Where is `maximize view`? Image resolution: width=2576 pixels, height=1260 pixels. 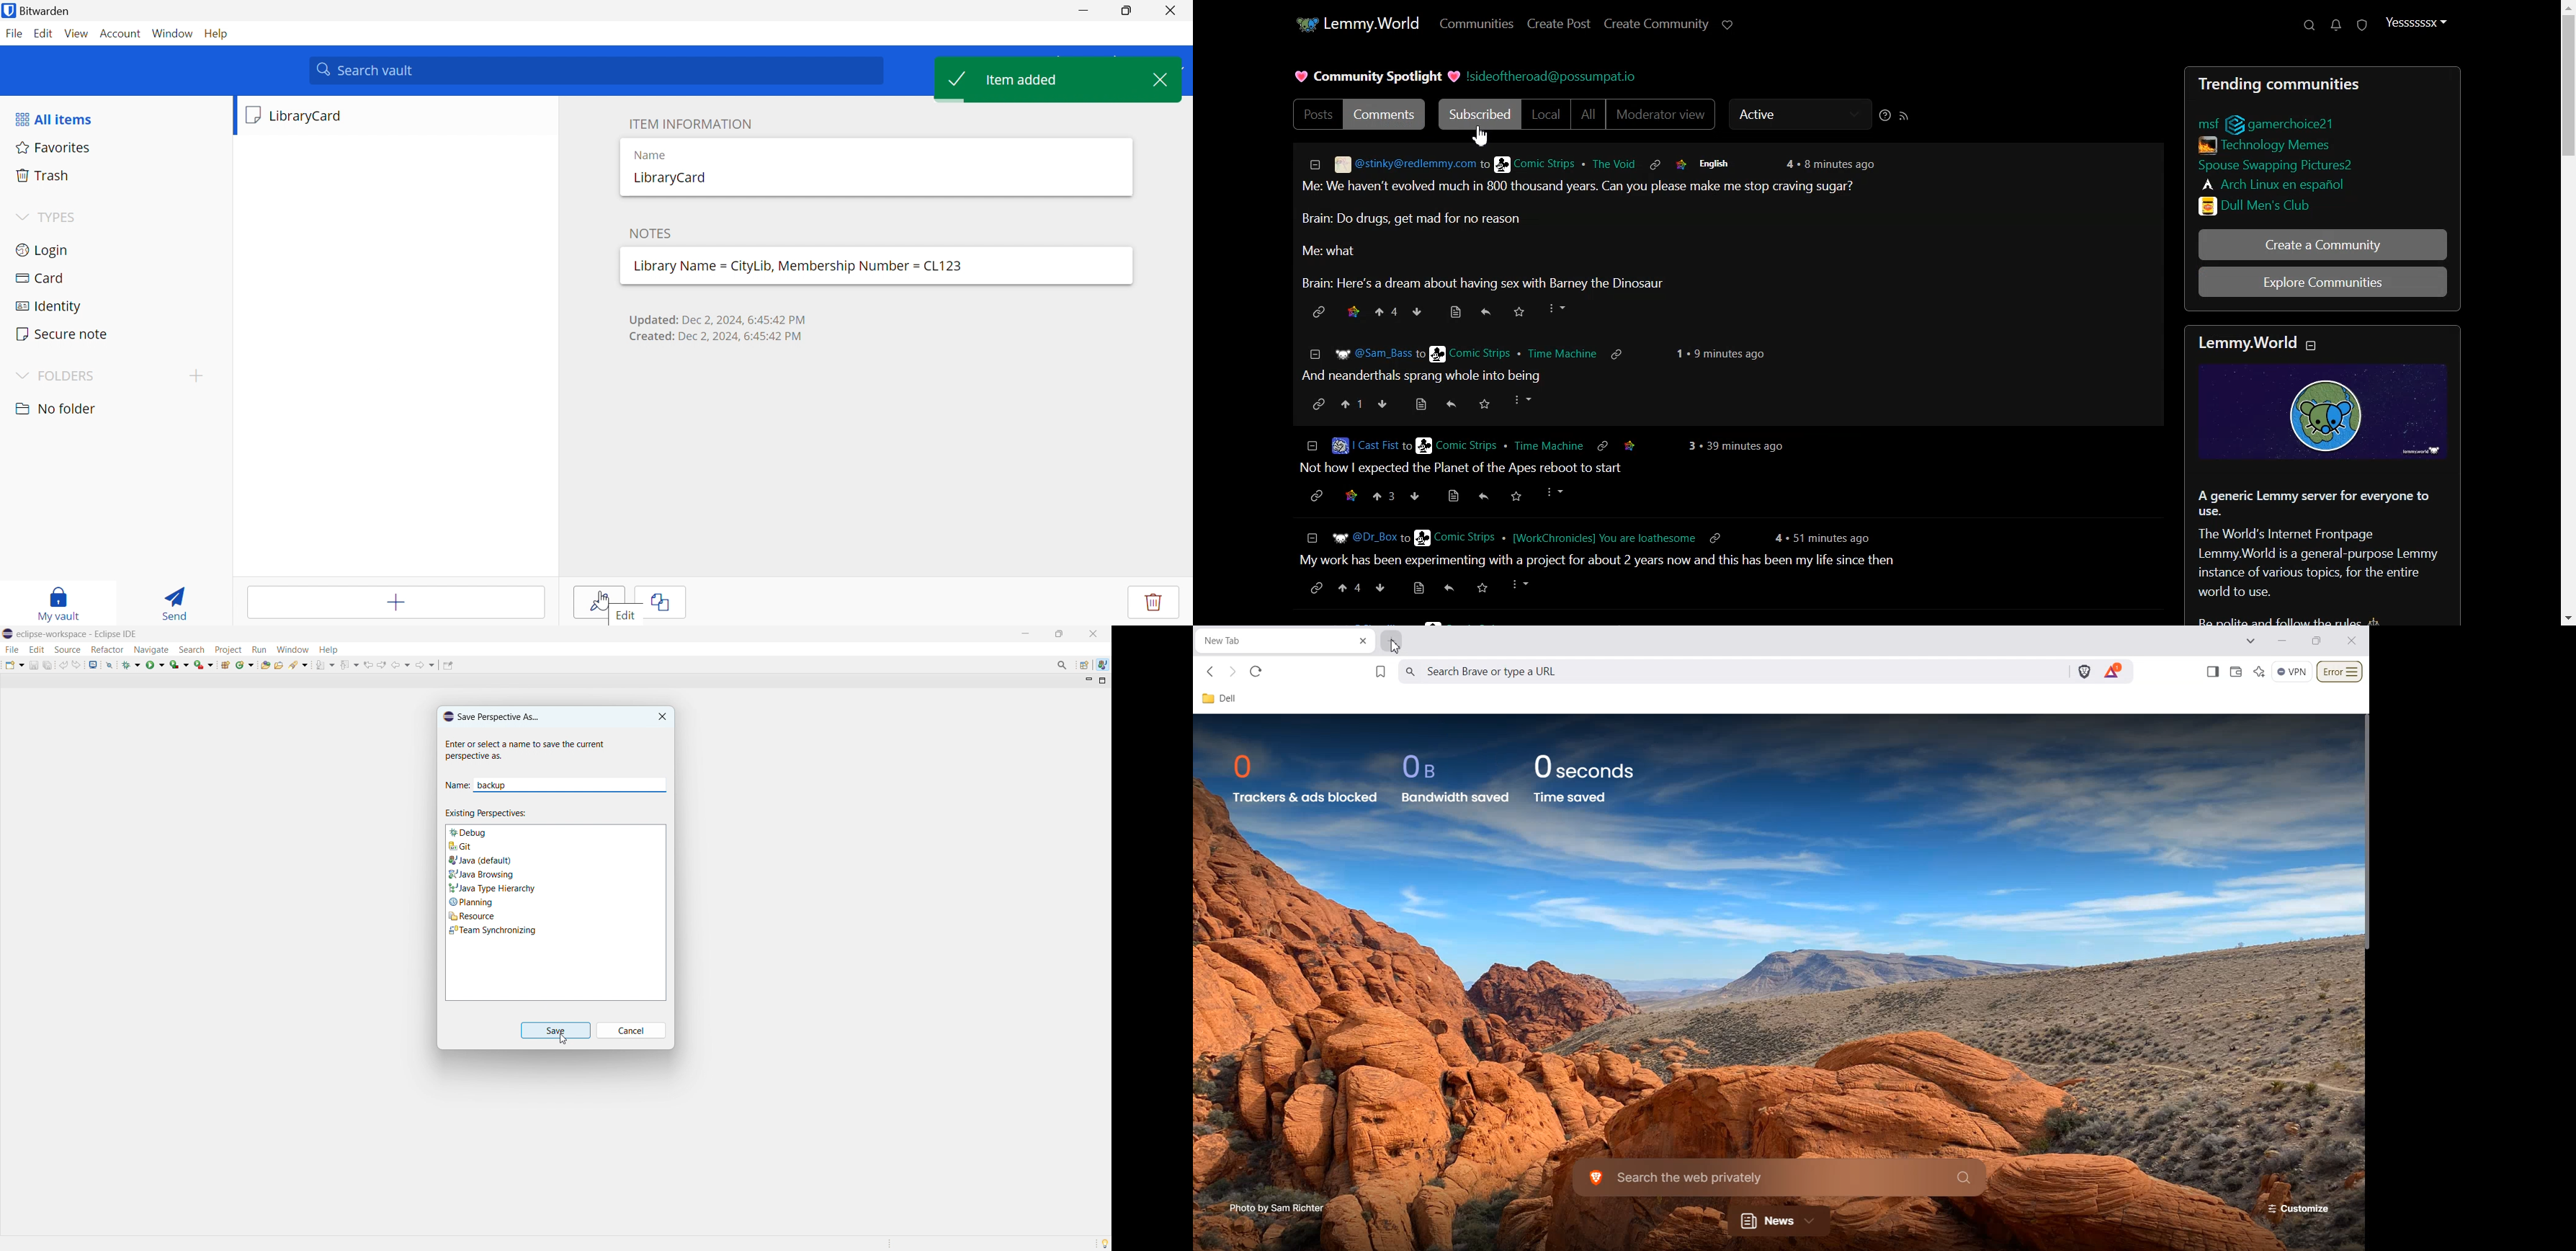 maximize view is located at coordinates (1101, 681).